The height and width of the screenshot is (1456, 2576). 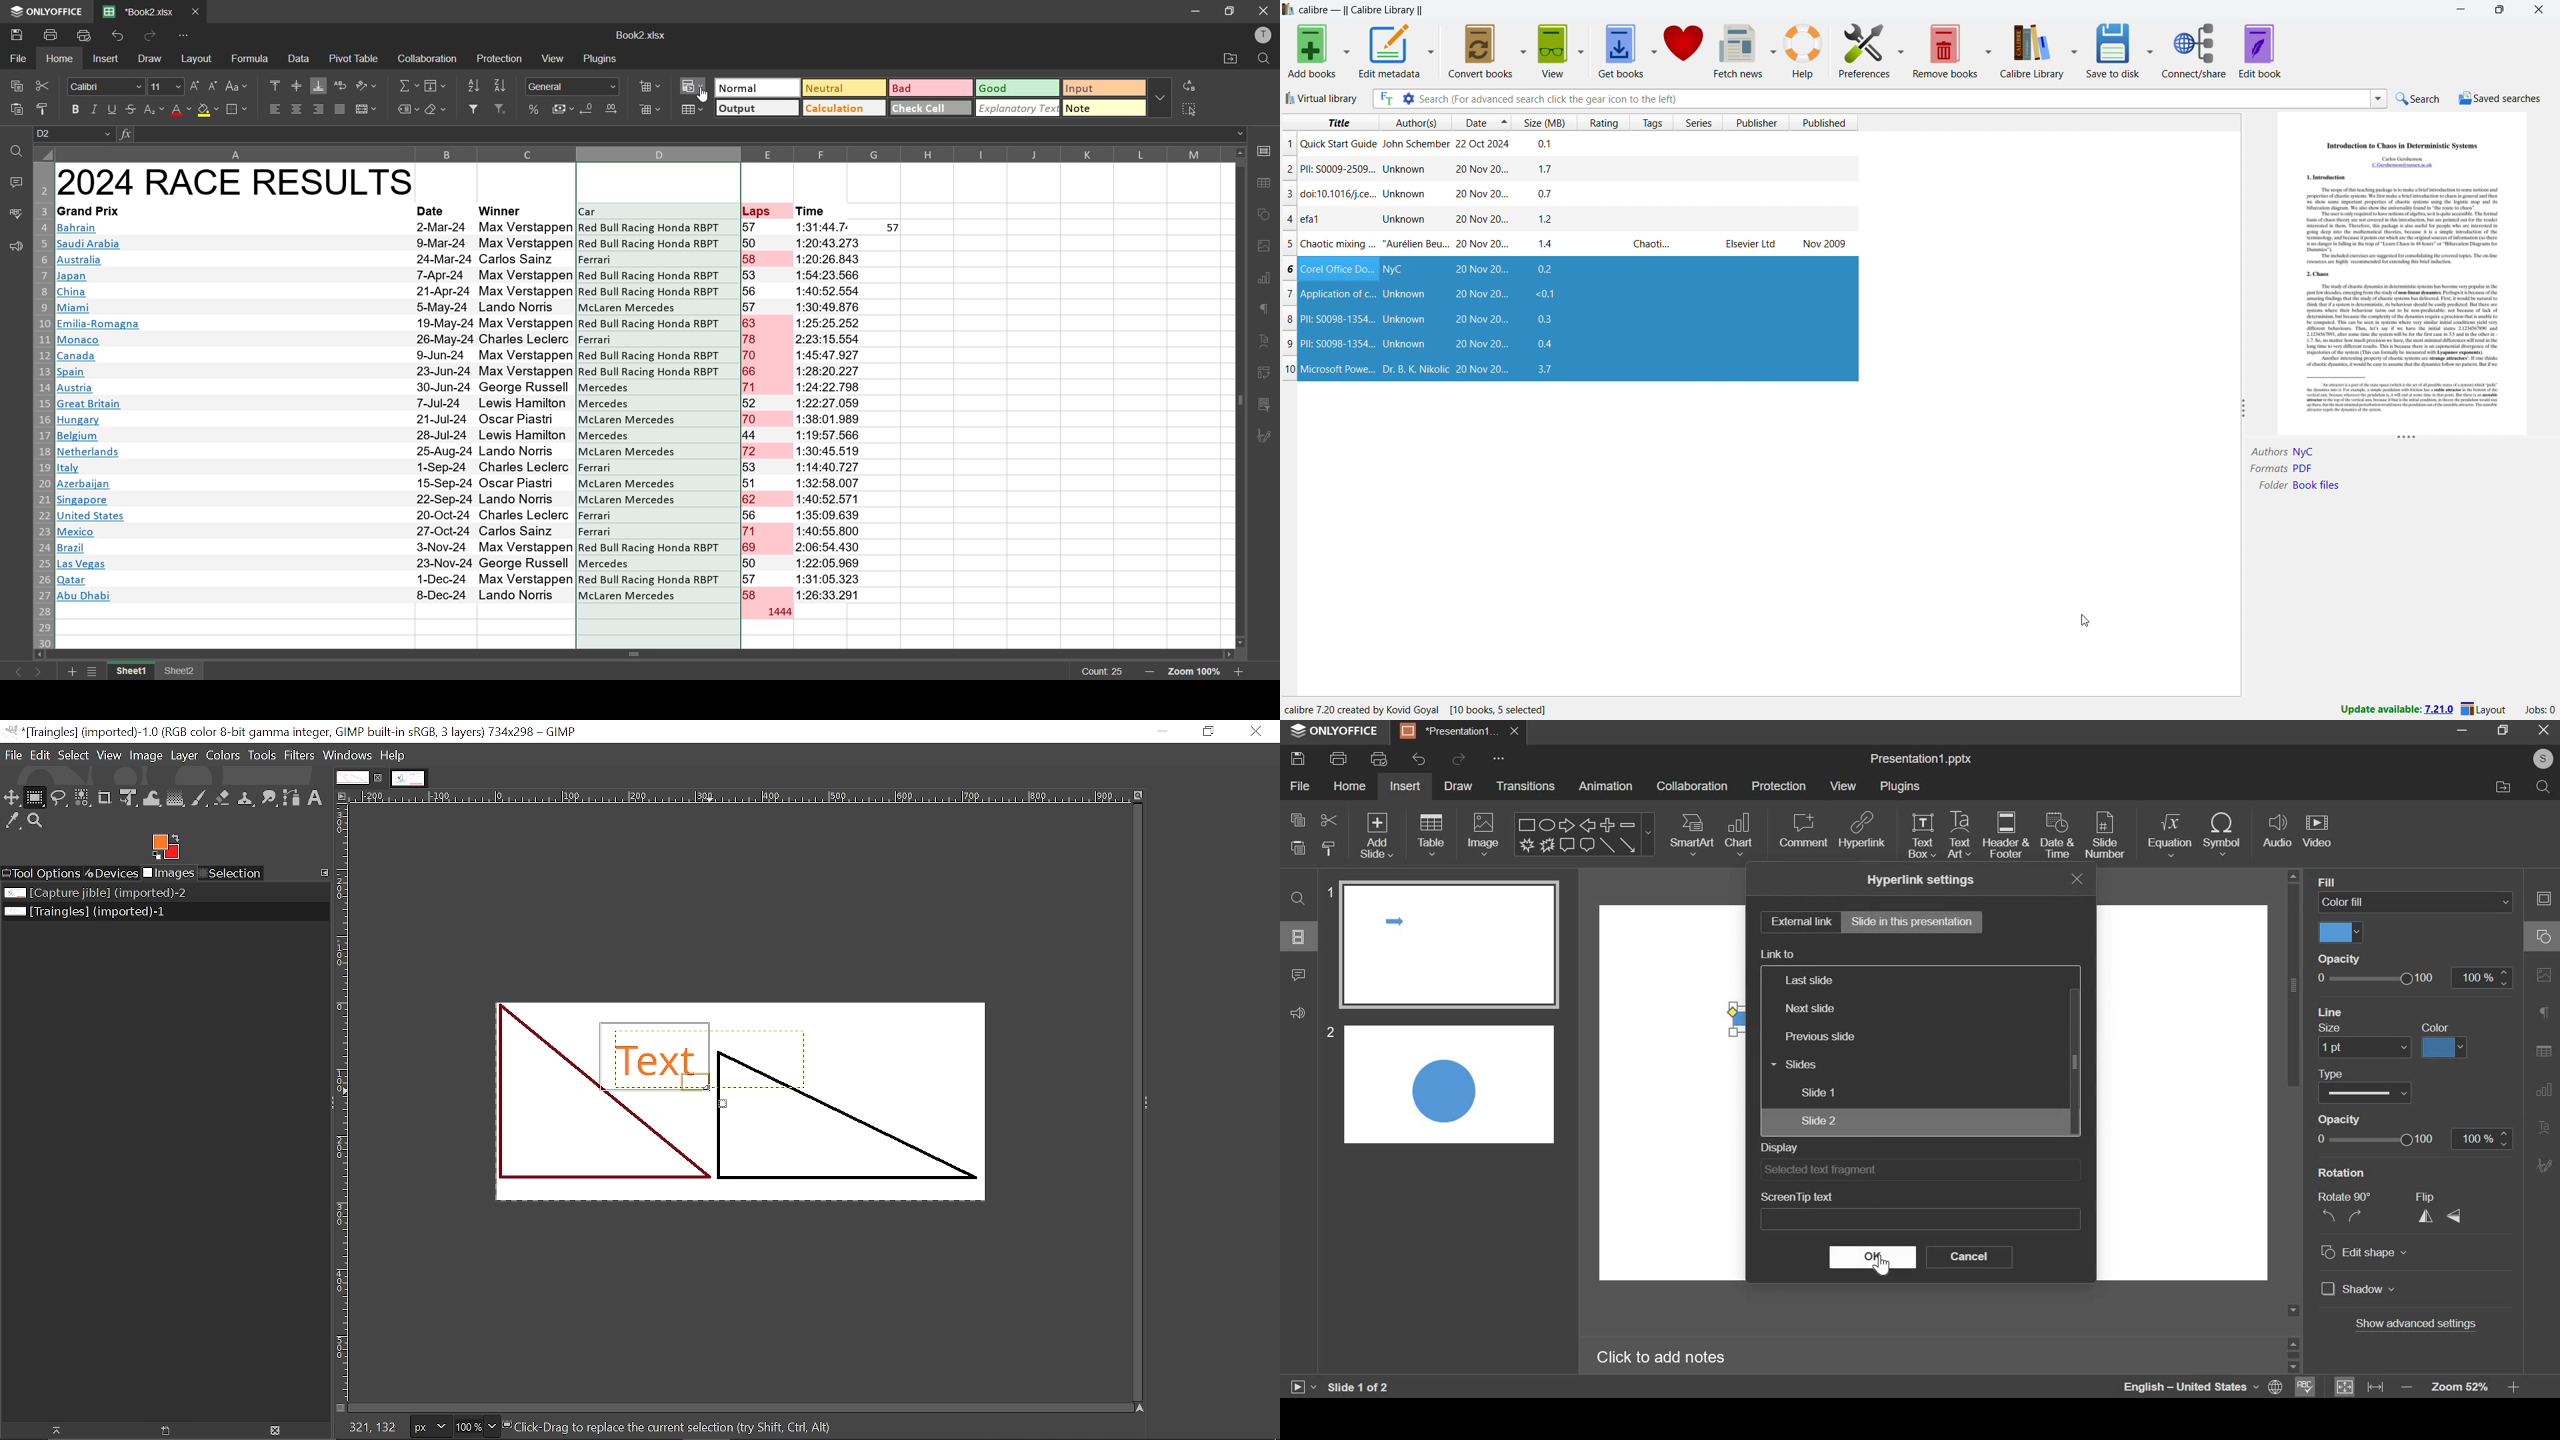 What do you see at coordinates (69, 671) in the screenshot?
I see `add new worksheet` at bounding box center [69, 671].